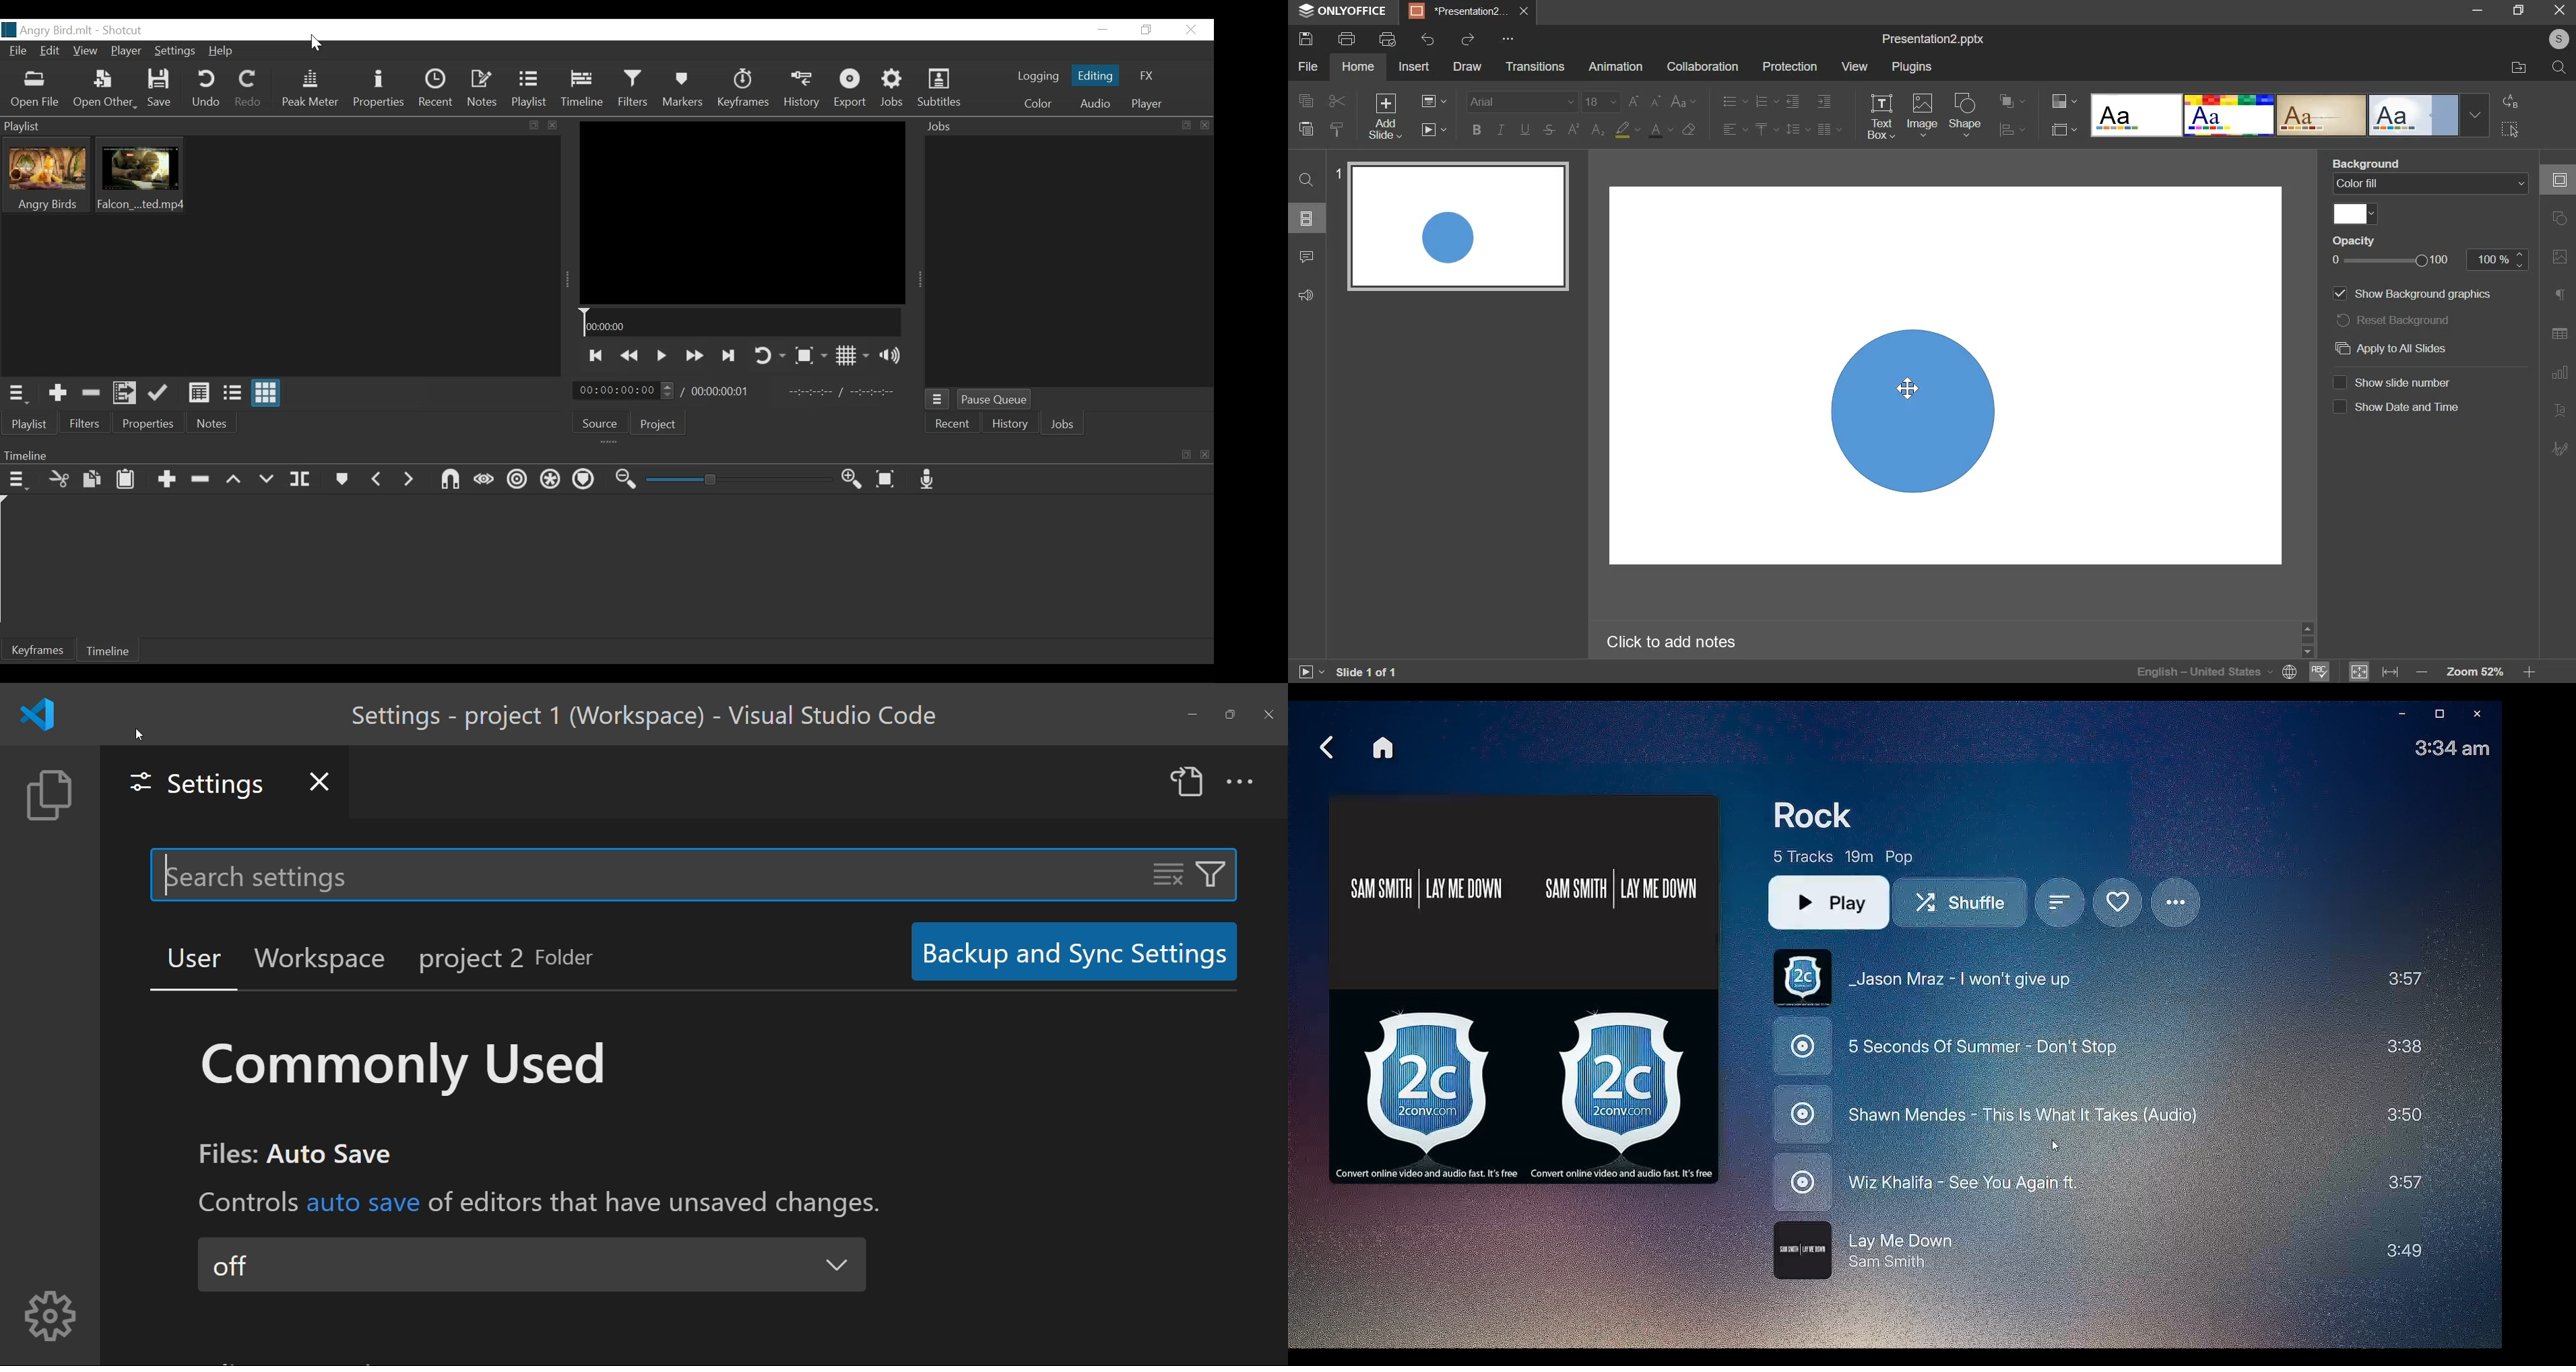 The image size is (2576, 1372). I want to click on italic, so click(1499, 130).